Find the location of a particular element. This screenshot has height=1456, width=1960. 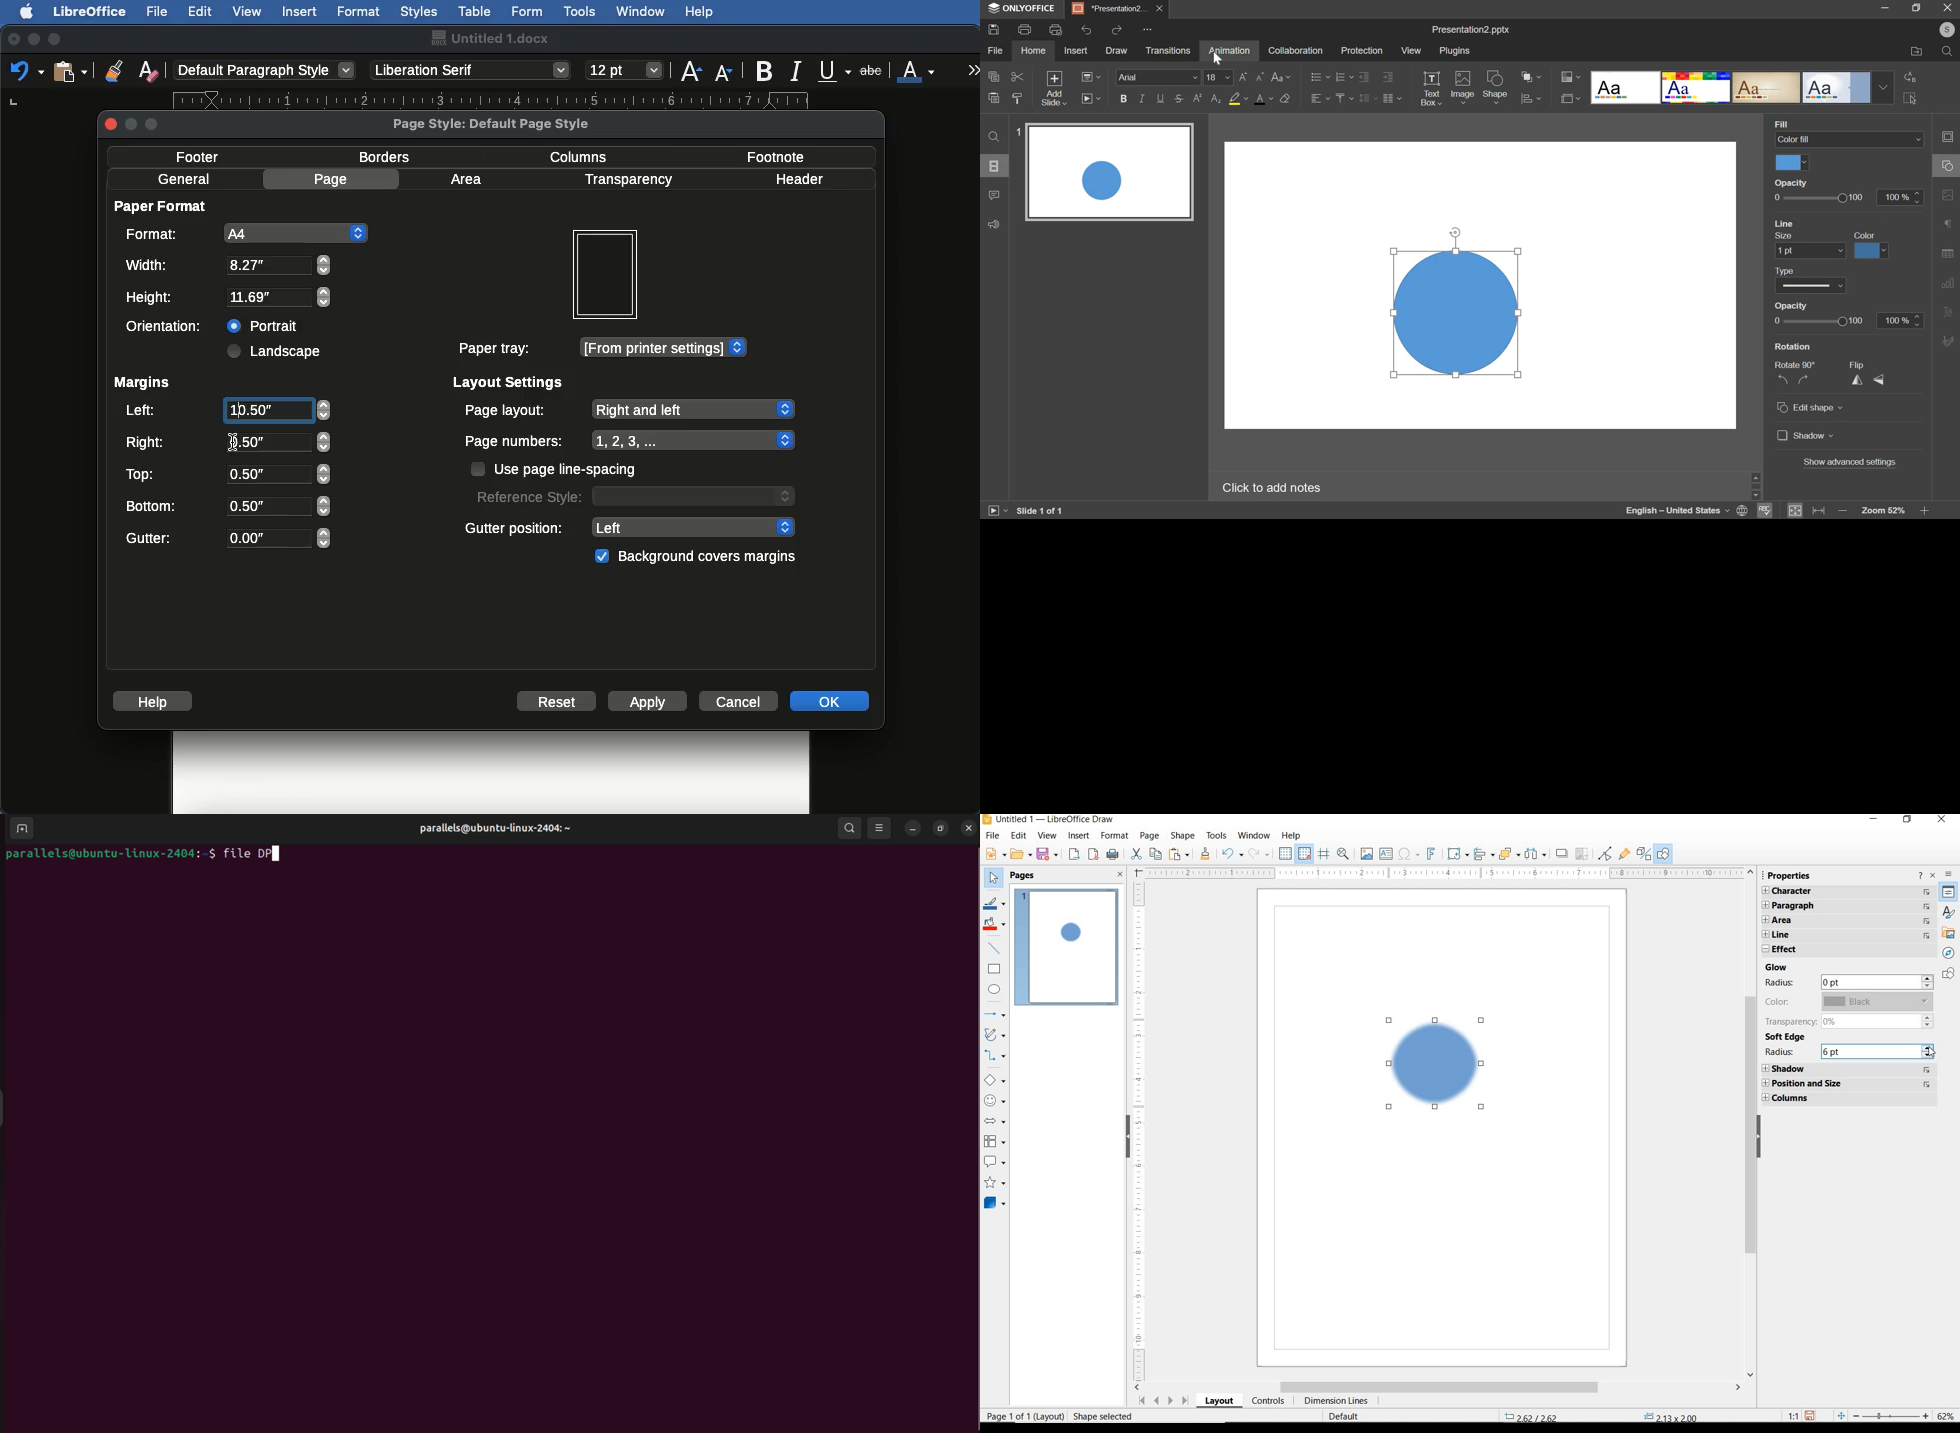

slide 1 is located at coordinates (1114, 176).